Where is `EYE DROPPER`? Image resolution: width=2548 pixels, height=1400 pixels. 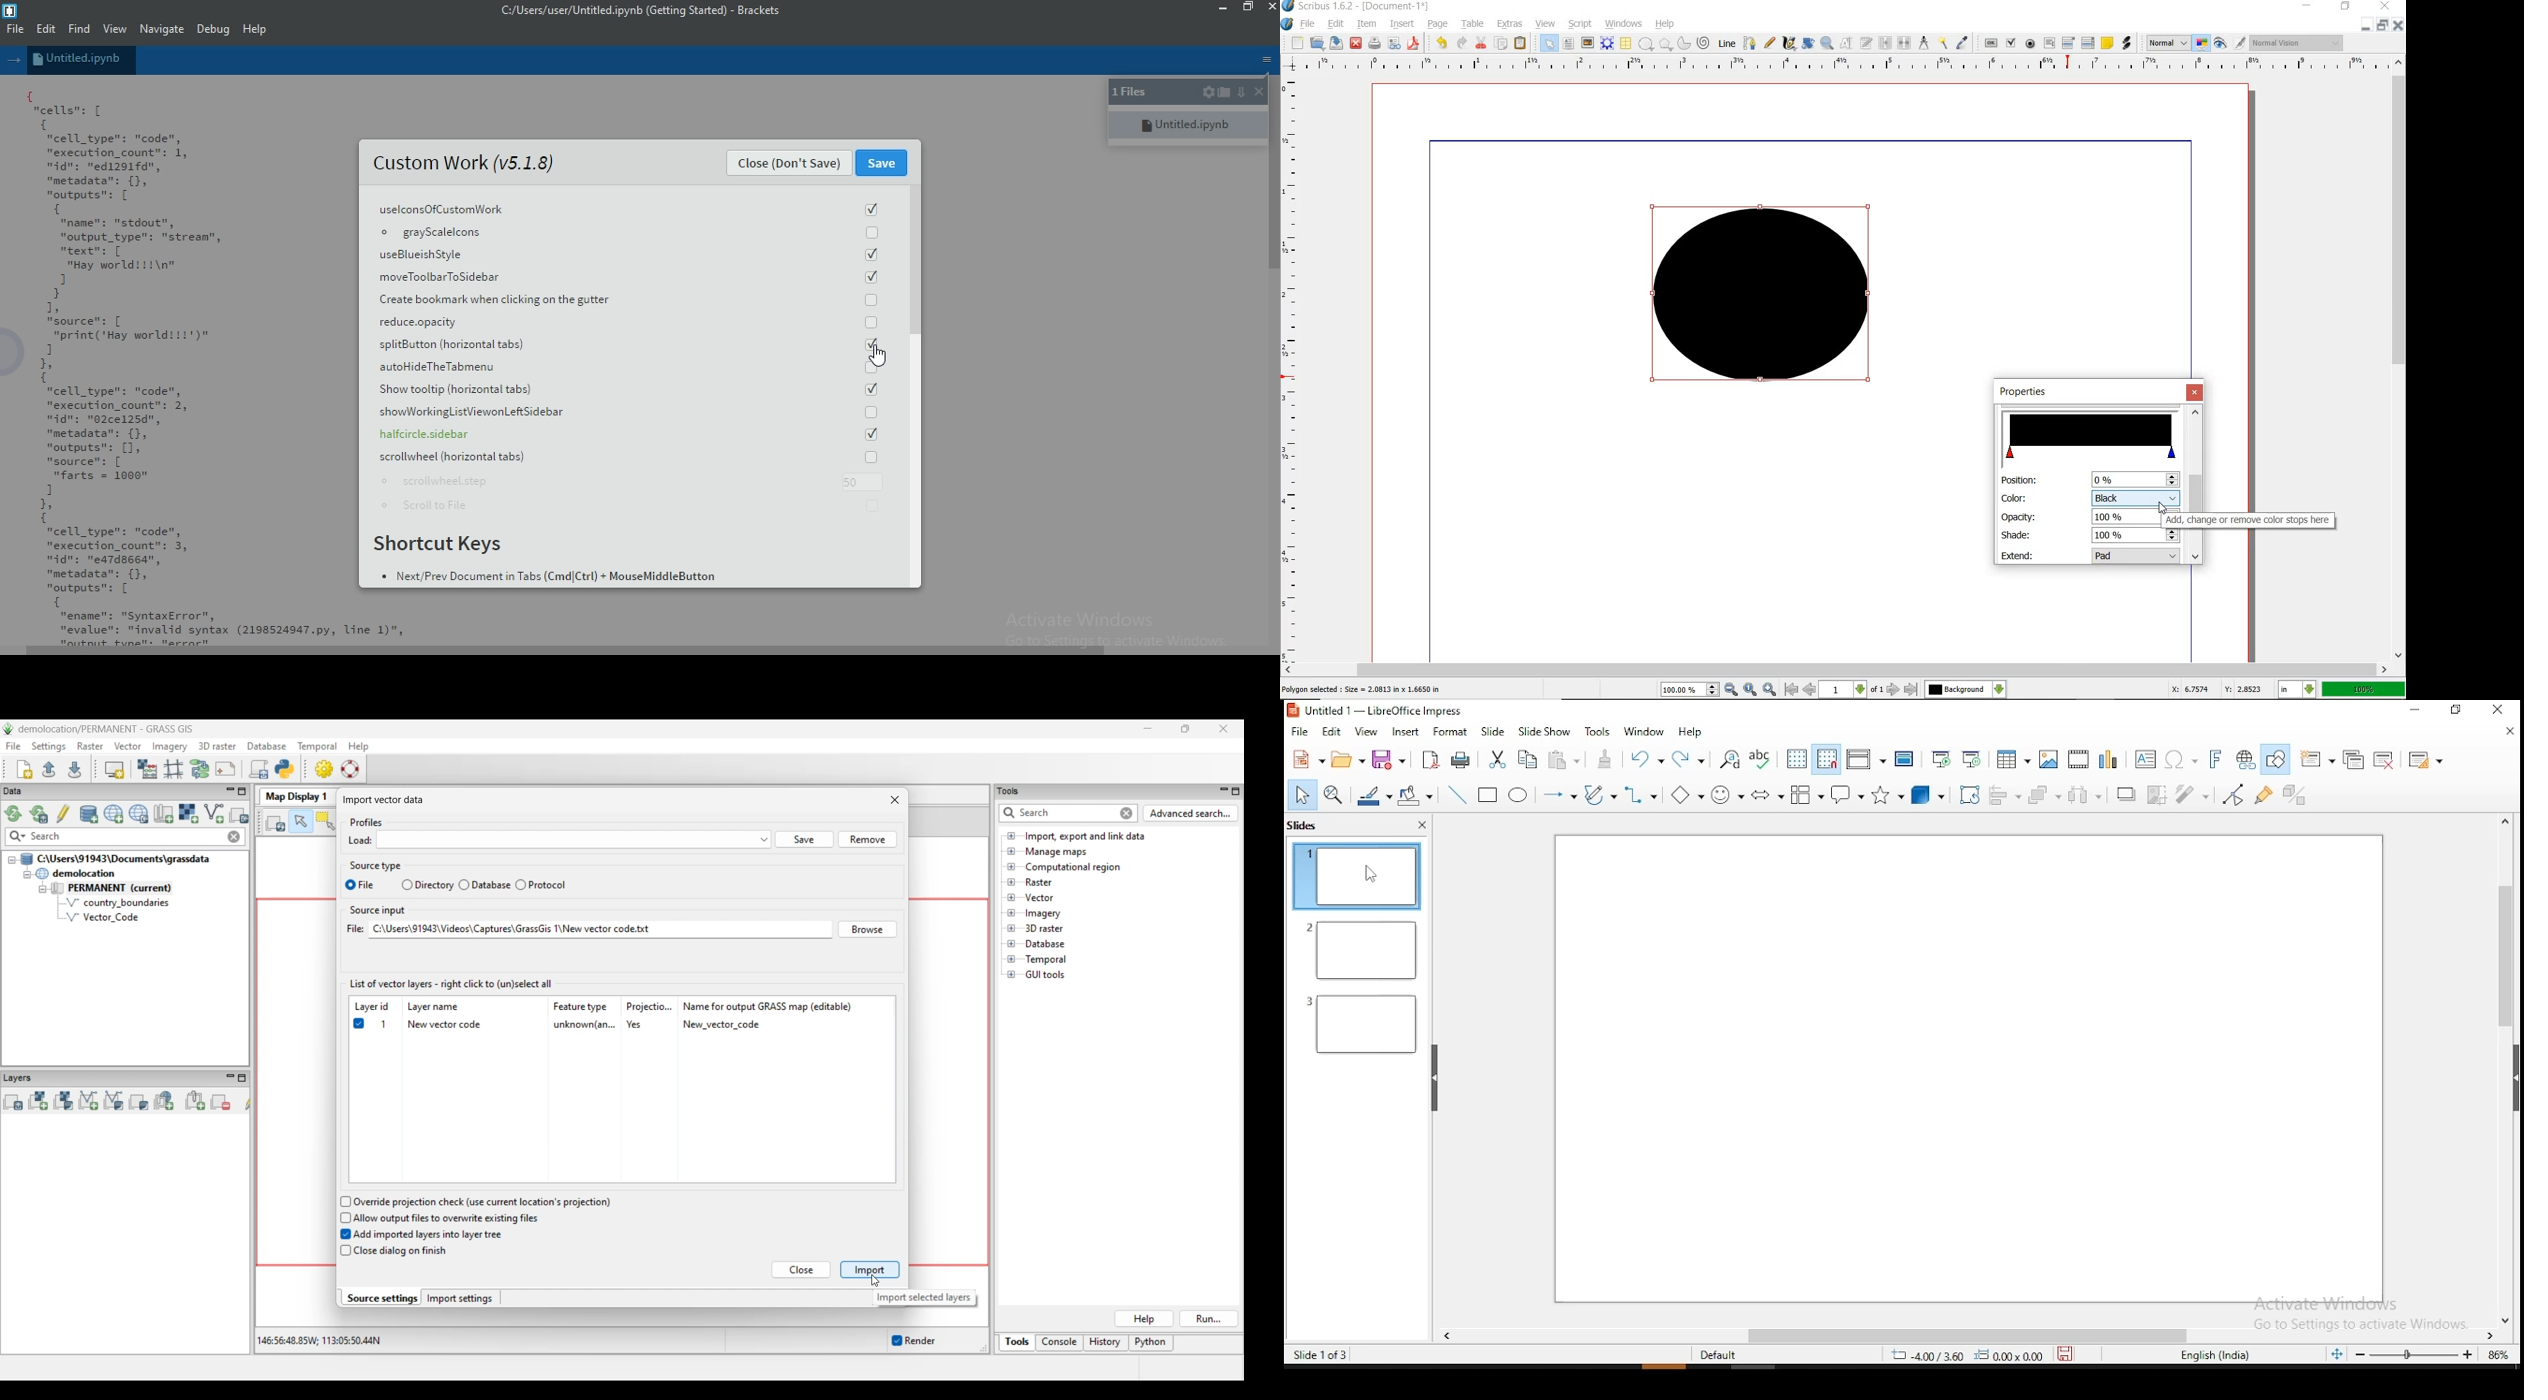 EYE DROPPER is located at coordinates (1963, 44).